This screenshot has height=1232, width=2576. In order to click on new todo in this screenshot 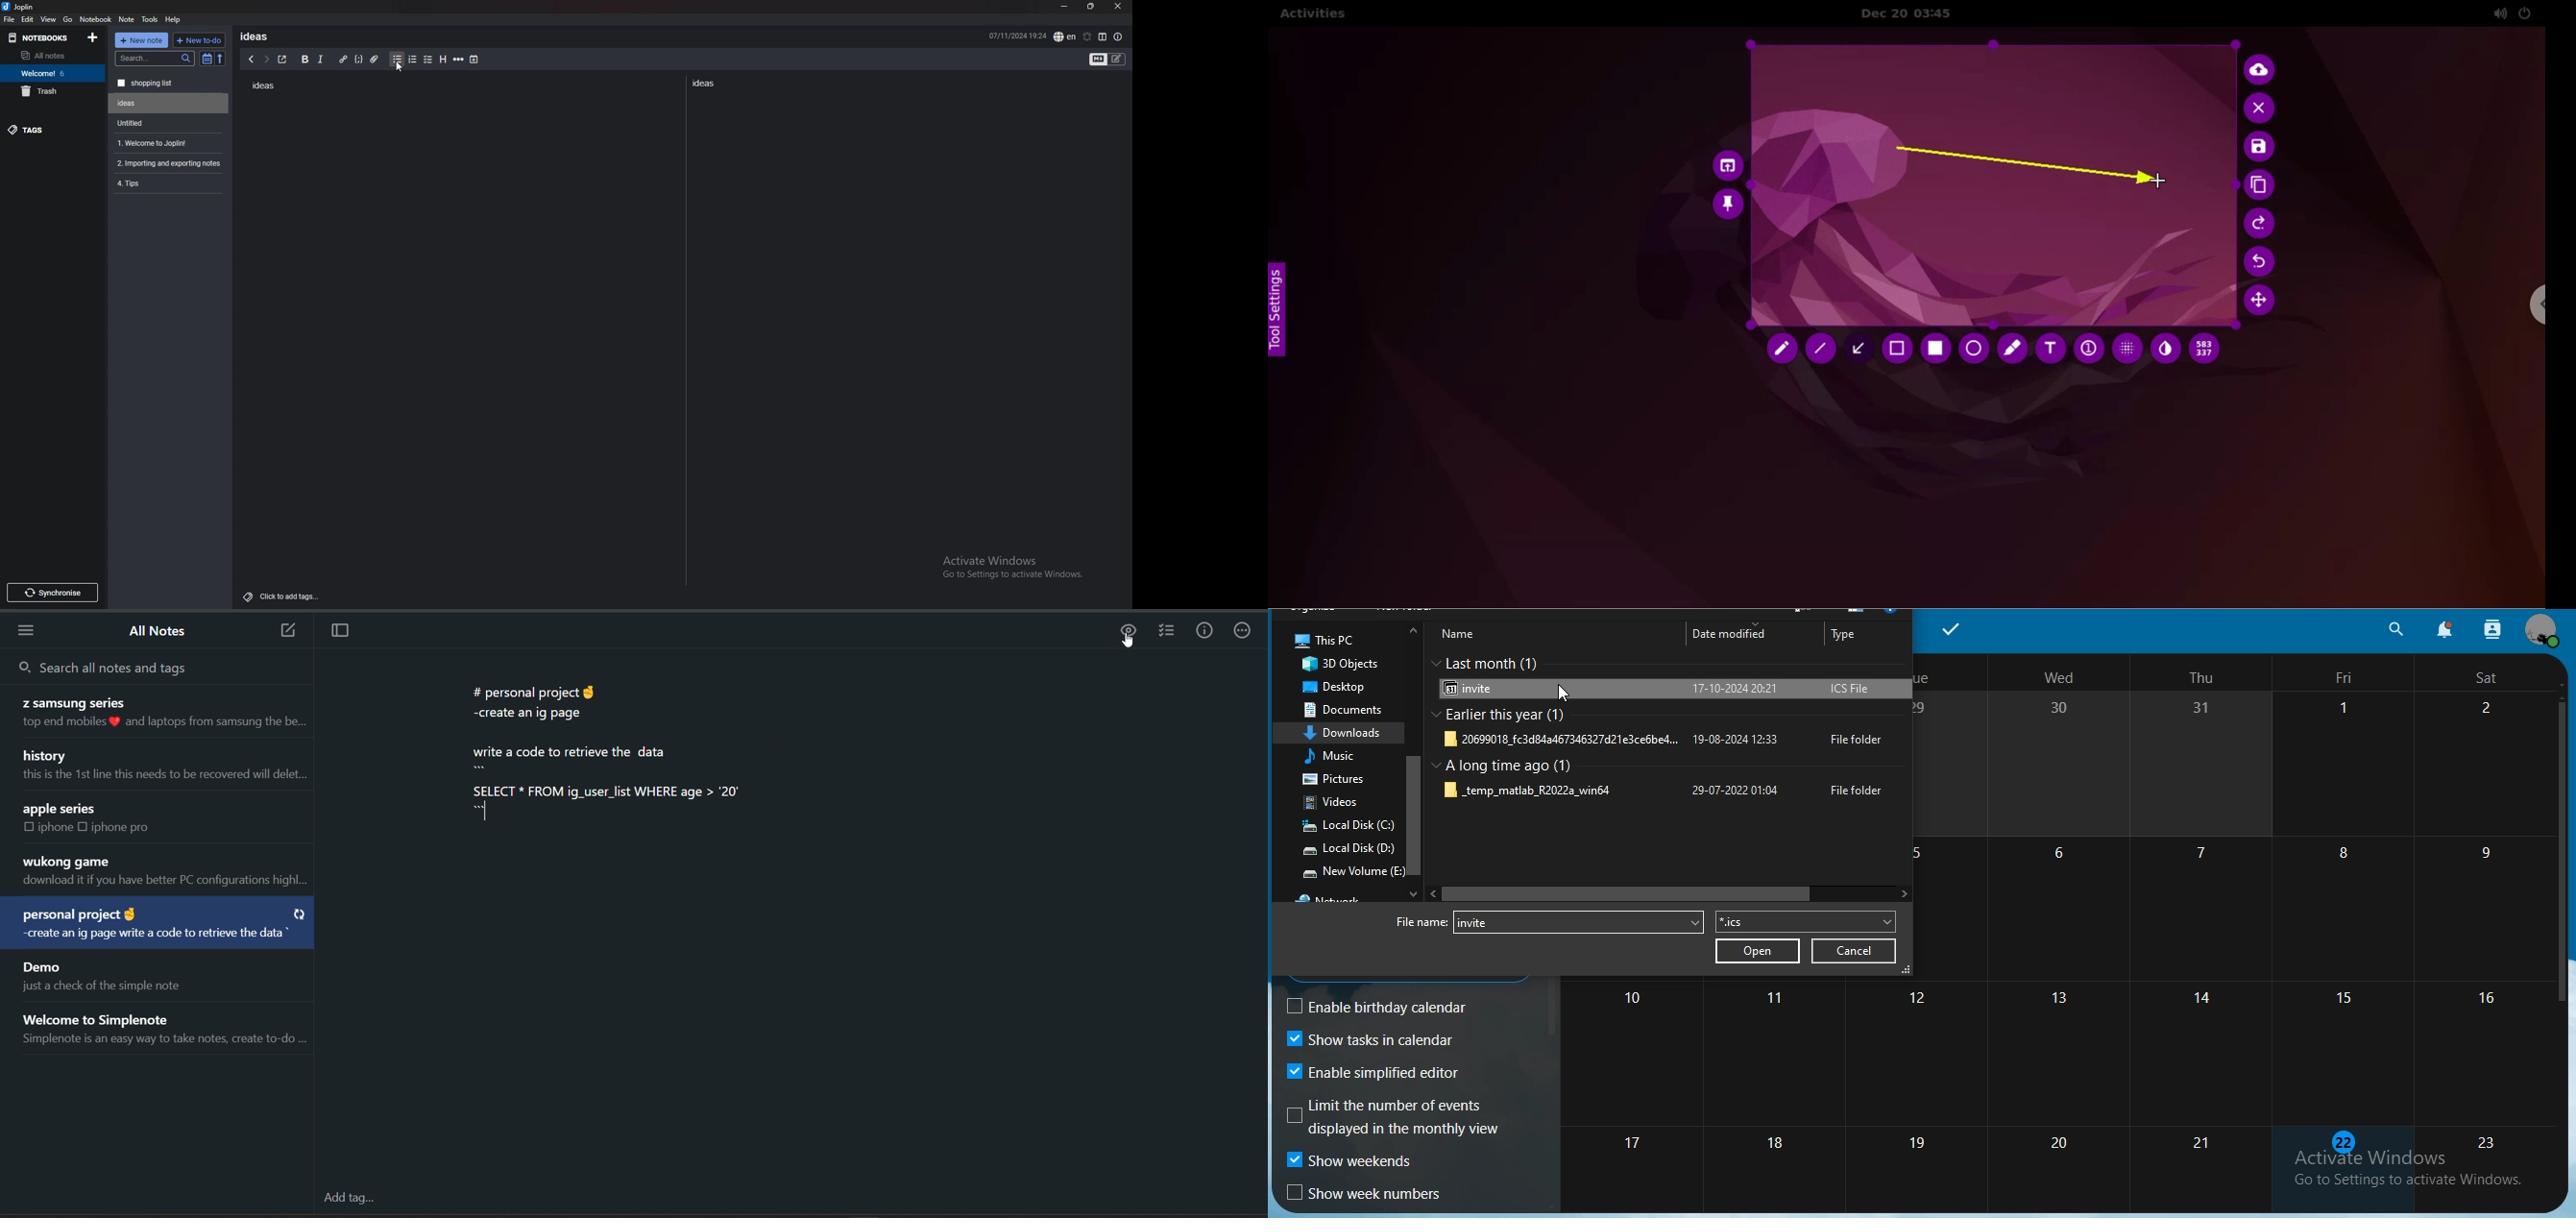, I will do `click(198, 40)`.